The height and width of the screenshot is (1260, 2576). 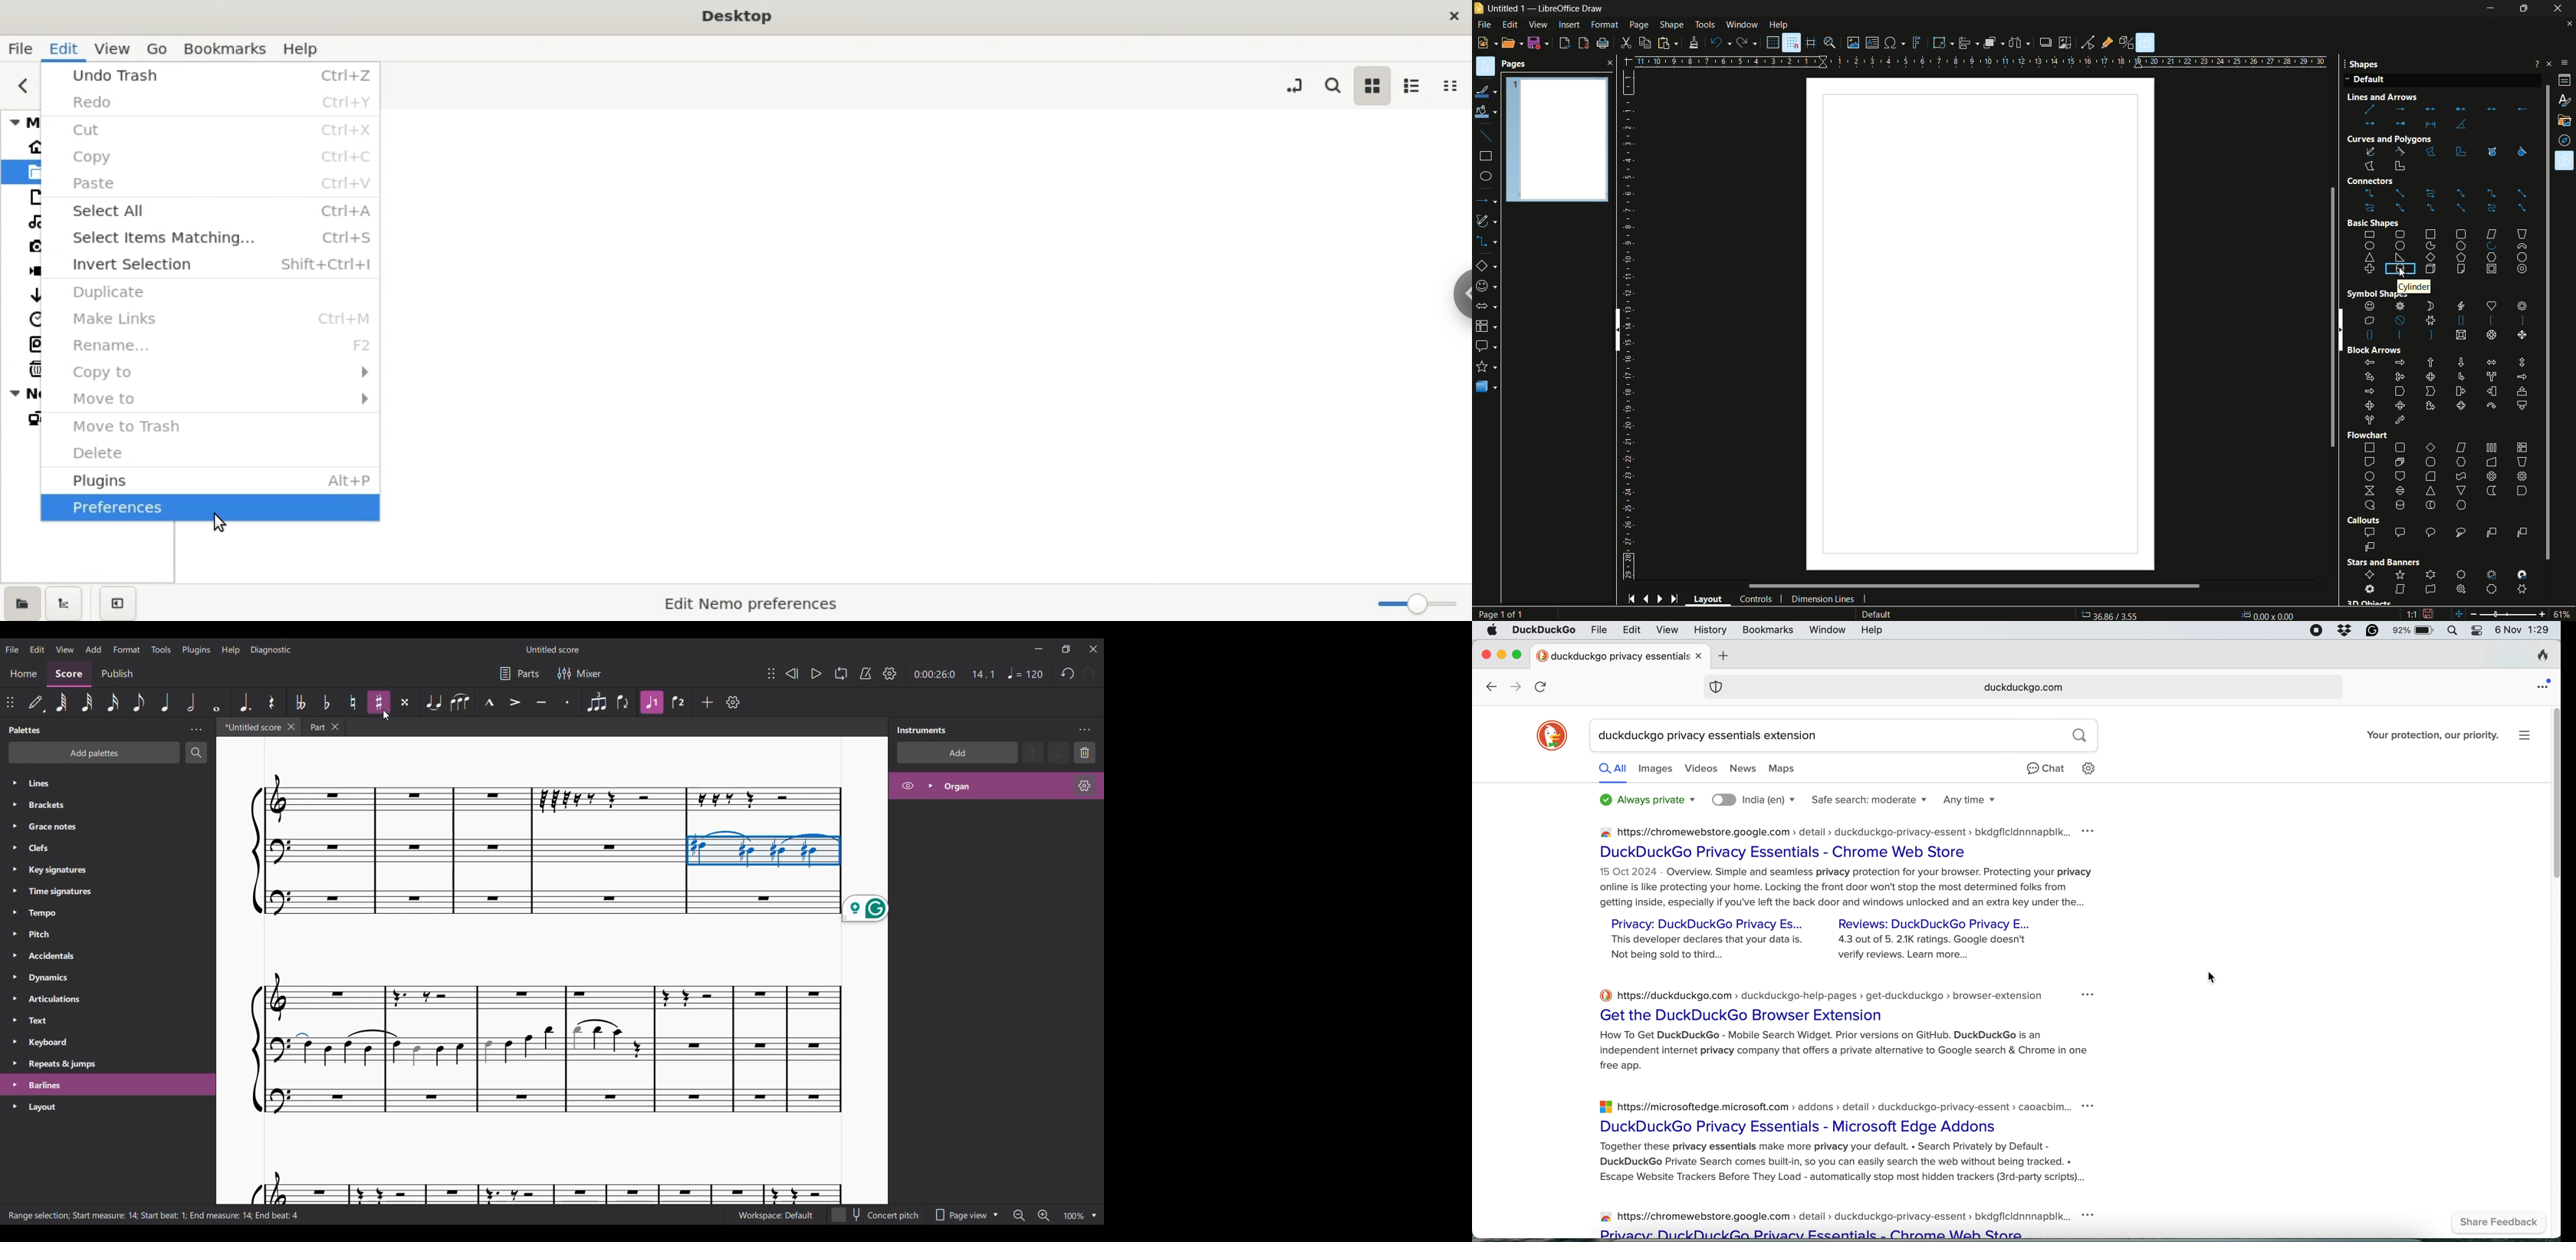 What do you see at coordinates (2445, 201) in the screenshot?
I see `connectors` at bounding box center [2445, 201].